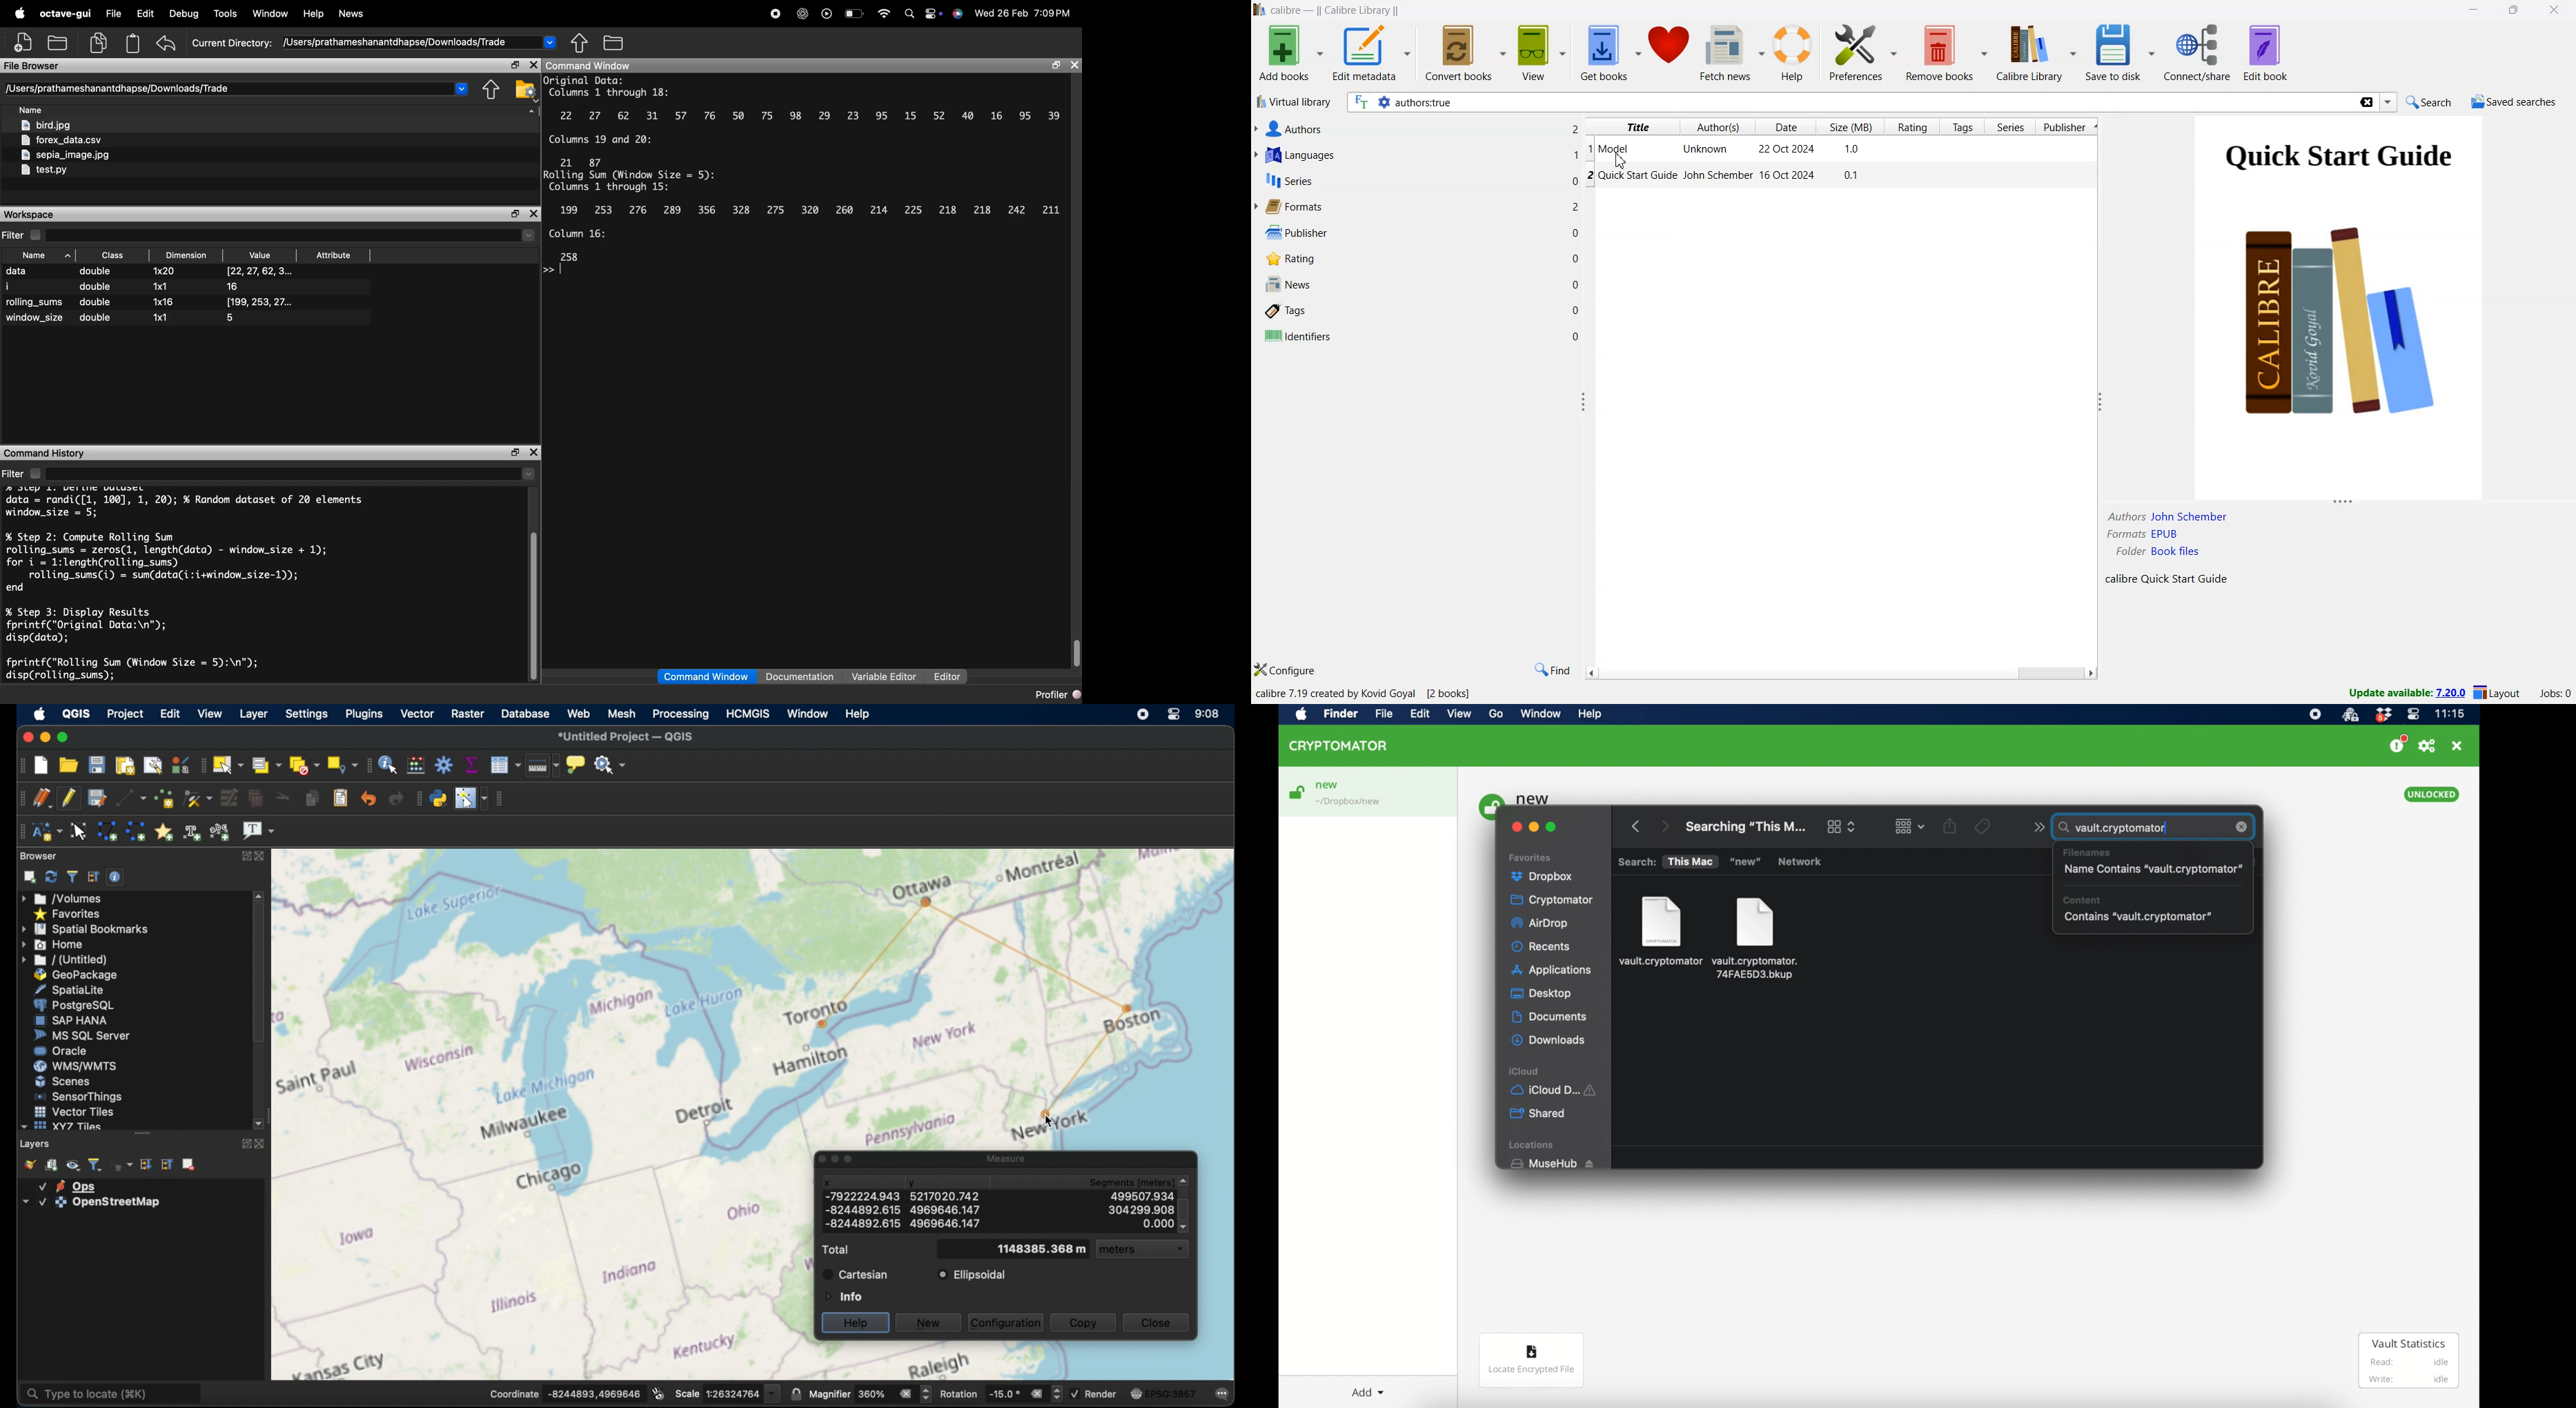  Describe the element at coordinates (1287, 285) in the screenshot. I see `news` at that location.